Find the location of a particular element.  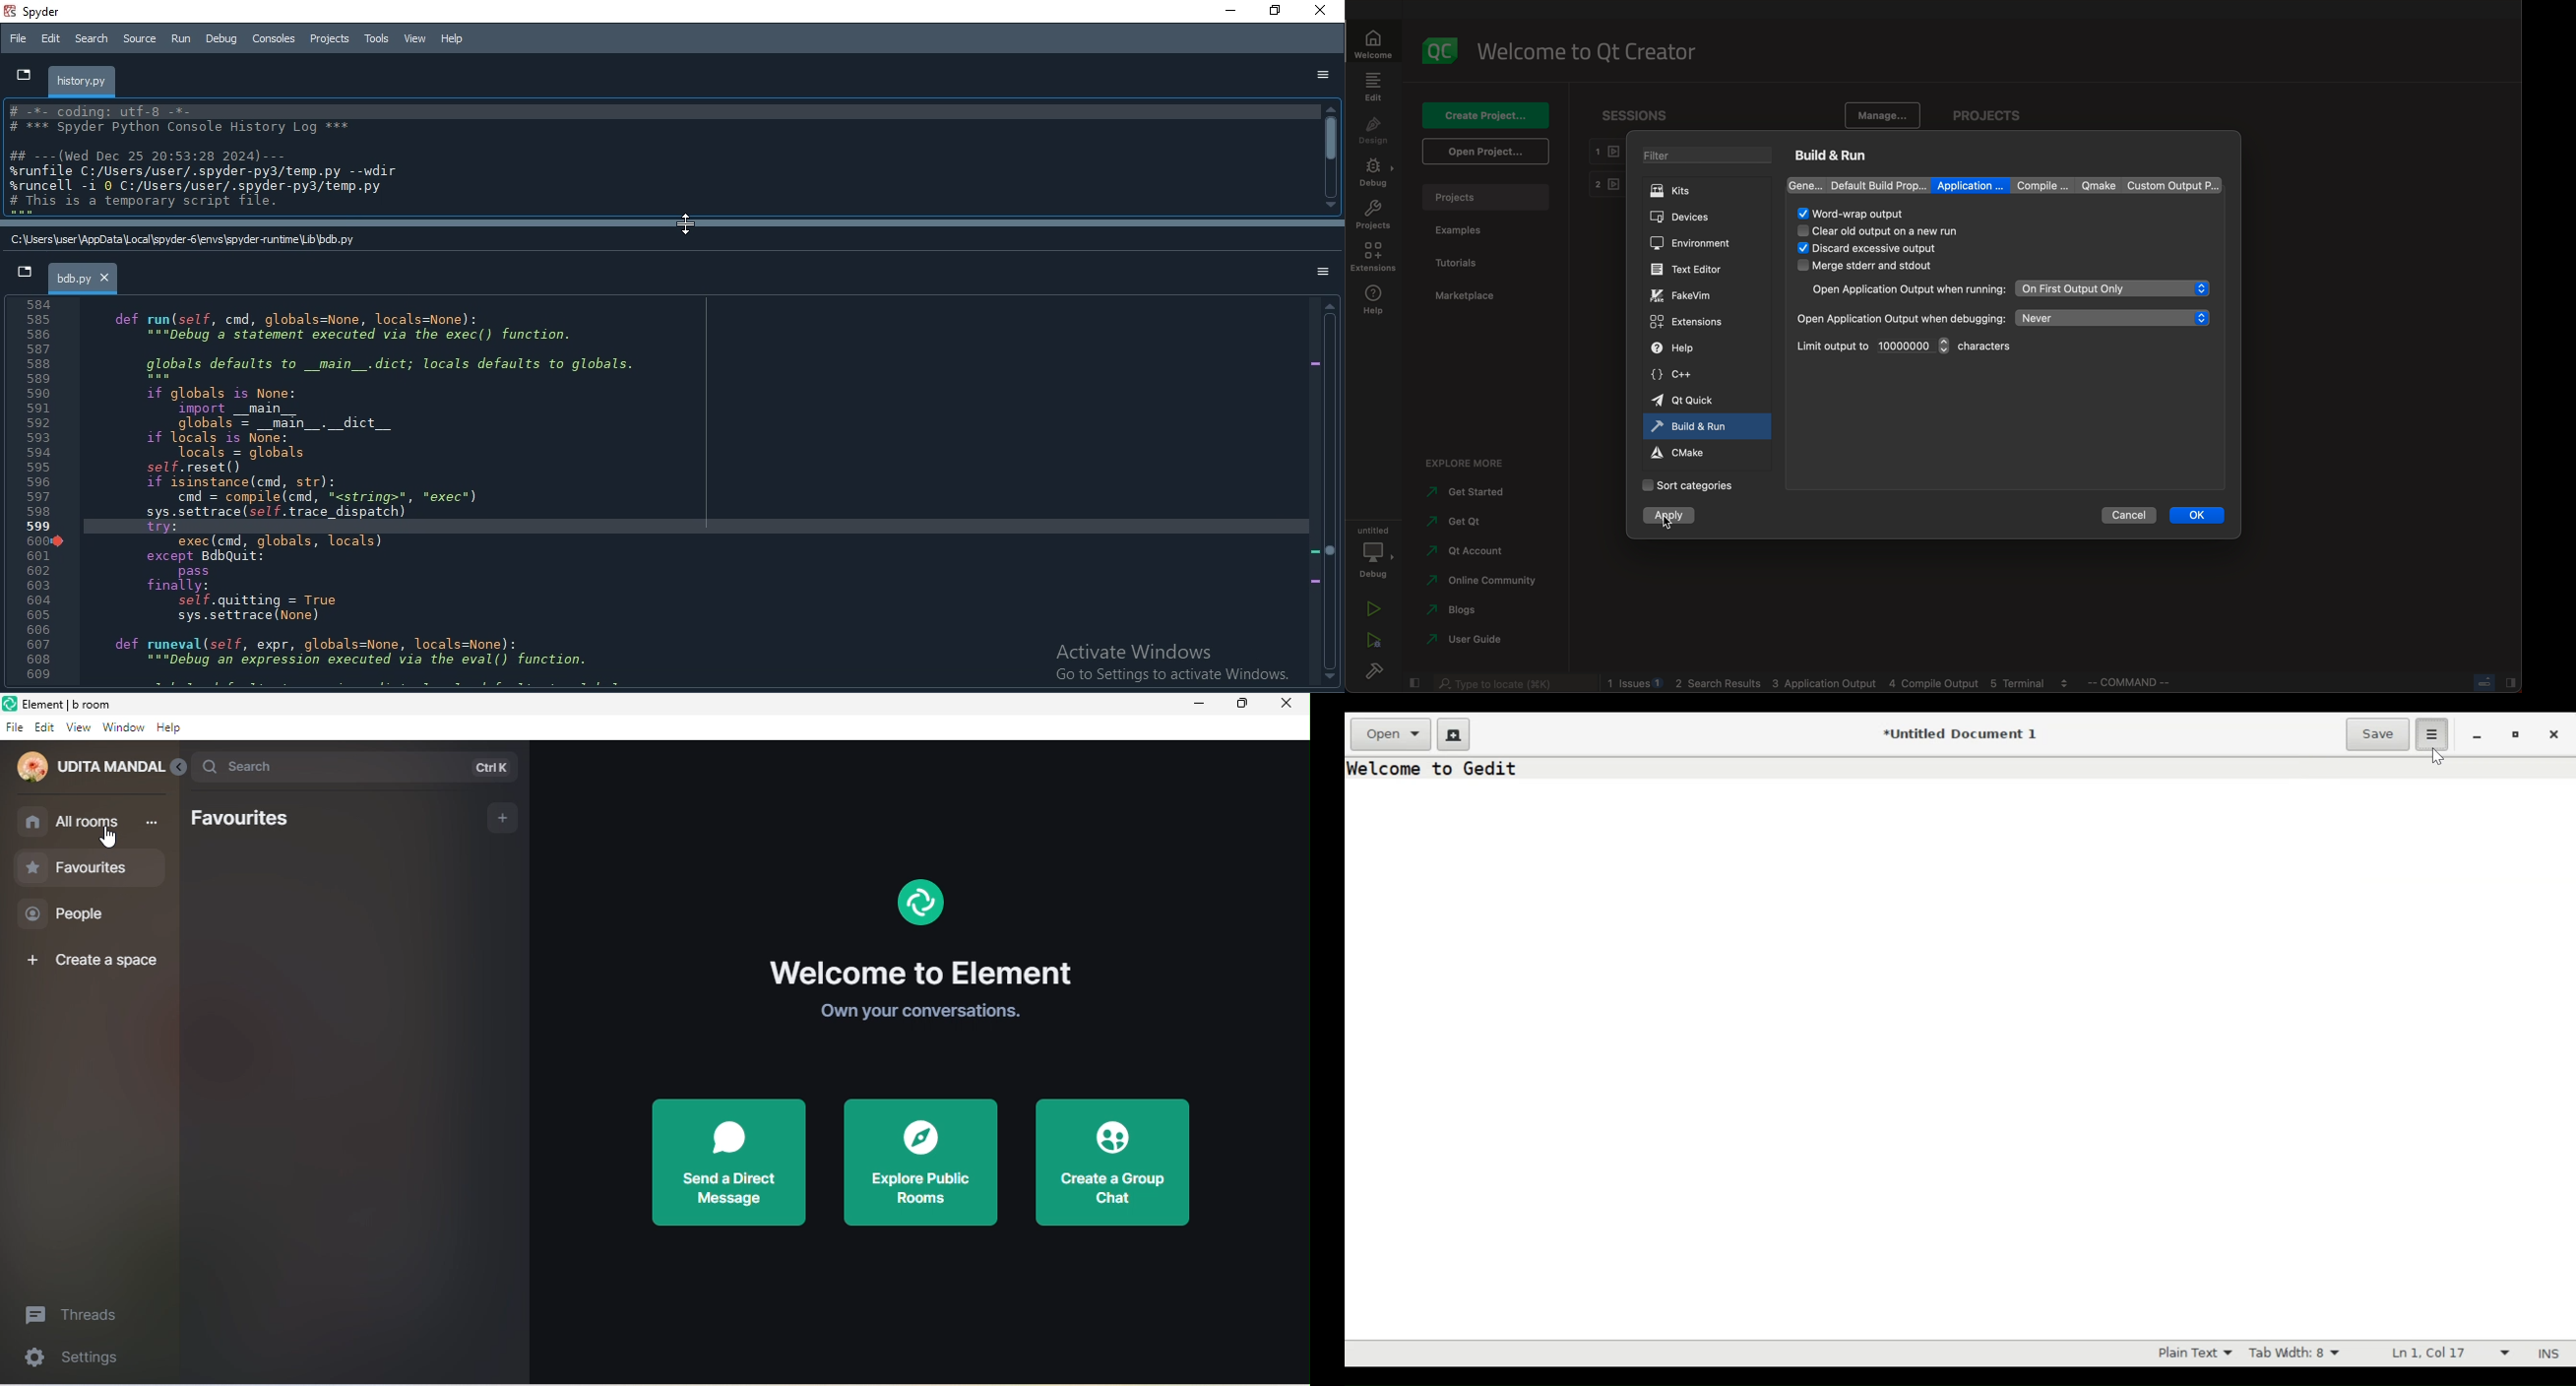

gene is located at coordinates (1807, 185).